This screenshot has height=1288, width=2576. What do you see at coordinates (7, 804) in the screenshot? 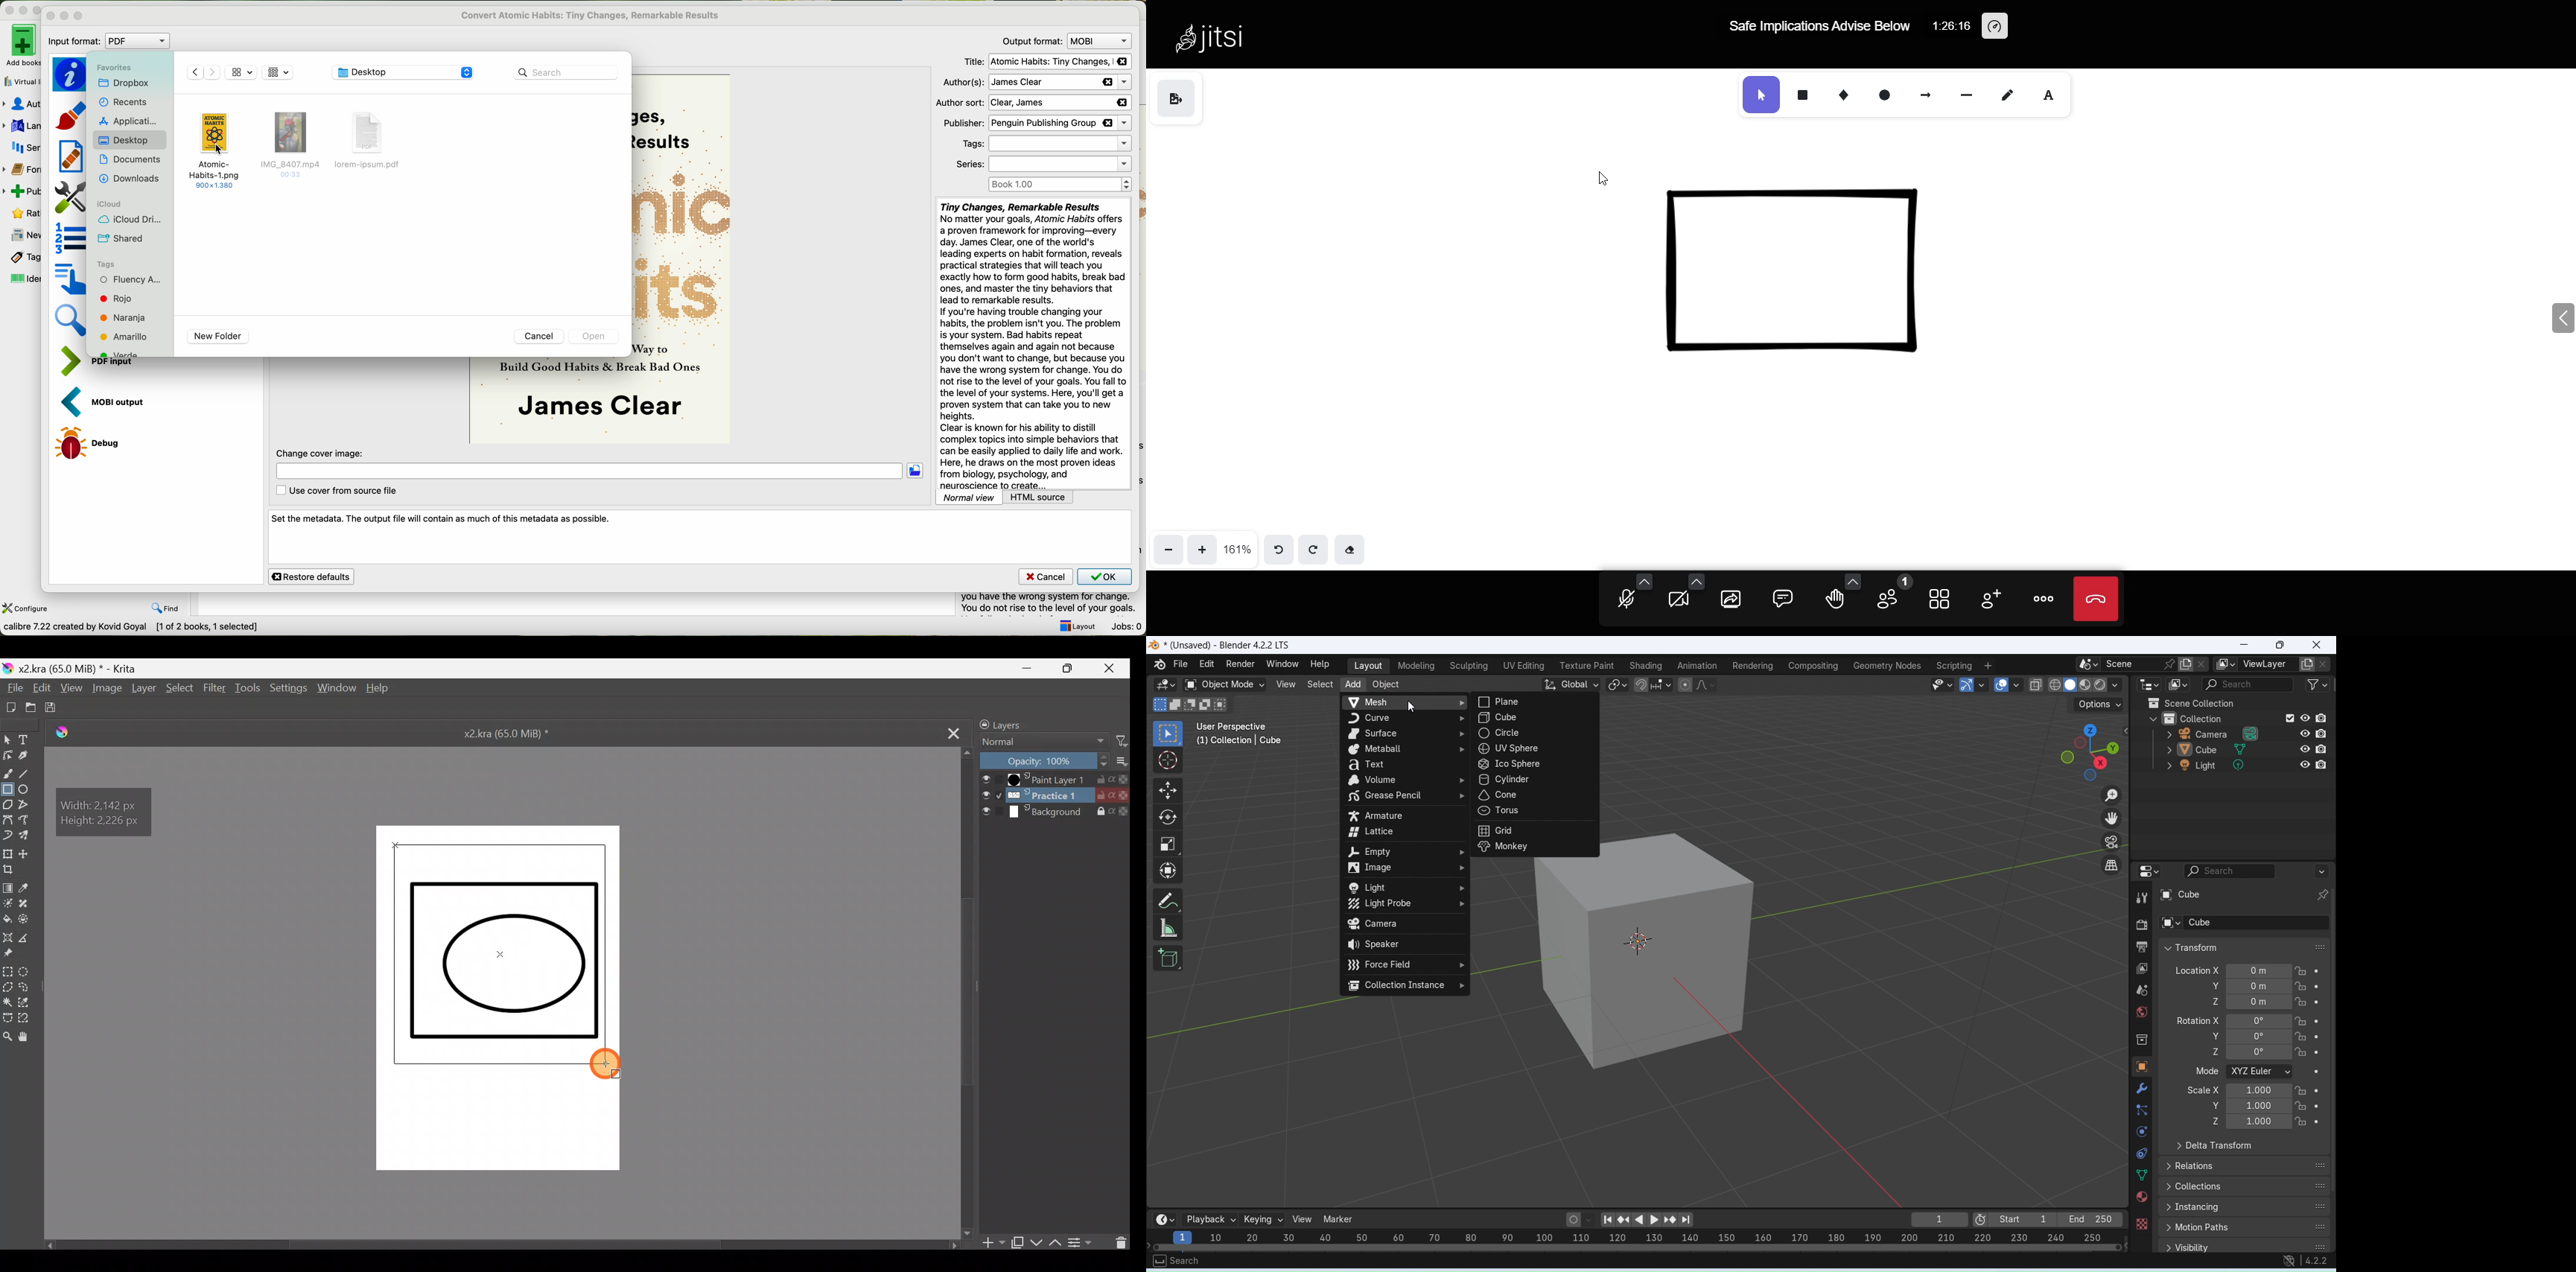
I see `Polygon tool` at bounding box center [7, 804].